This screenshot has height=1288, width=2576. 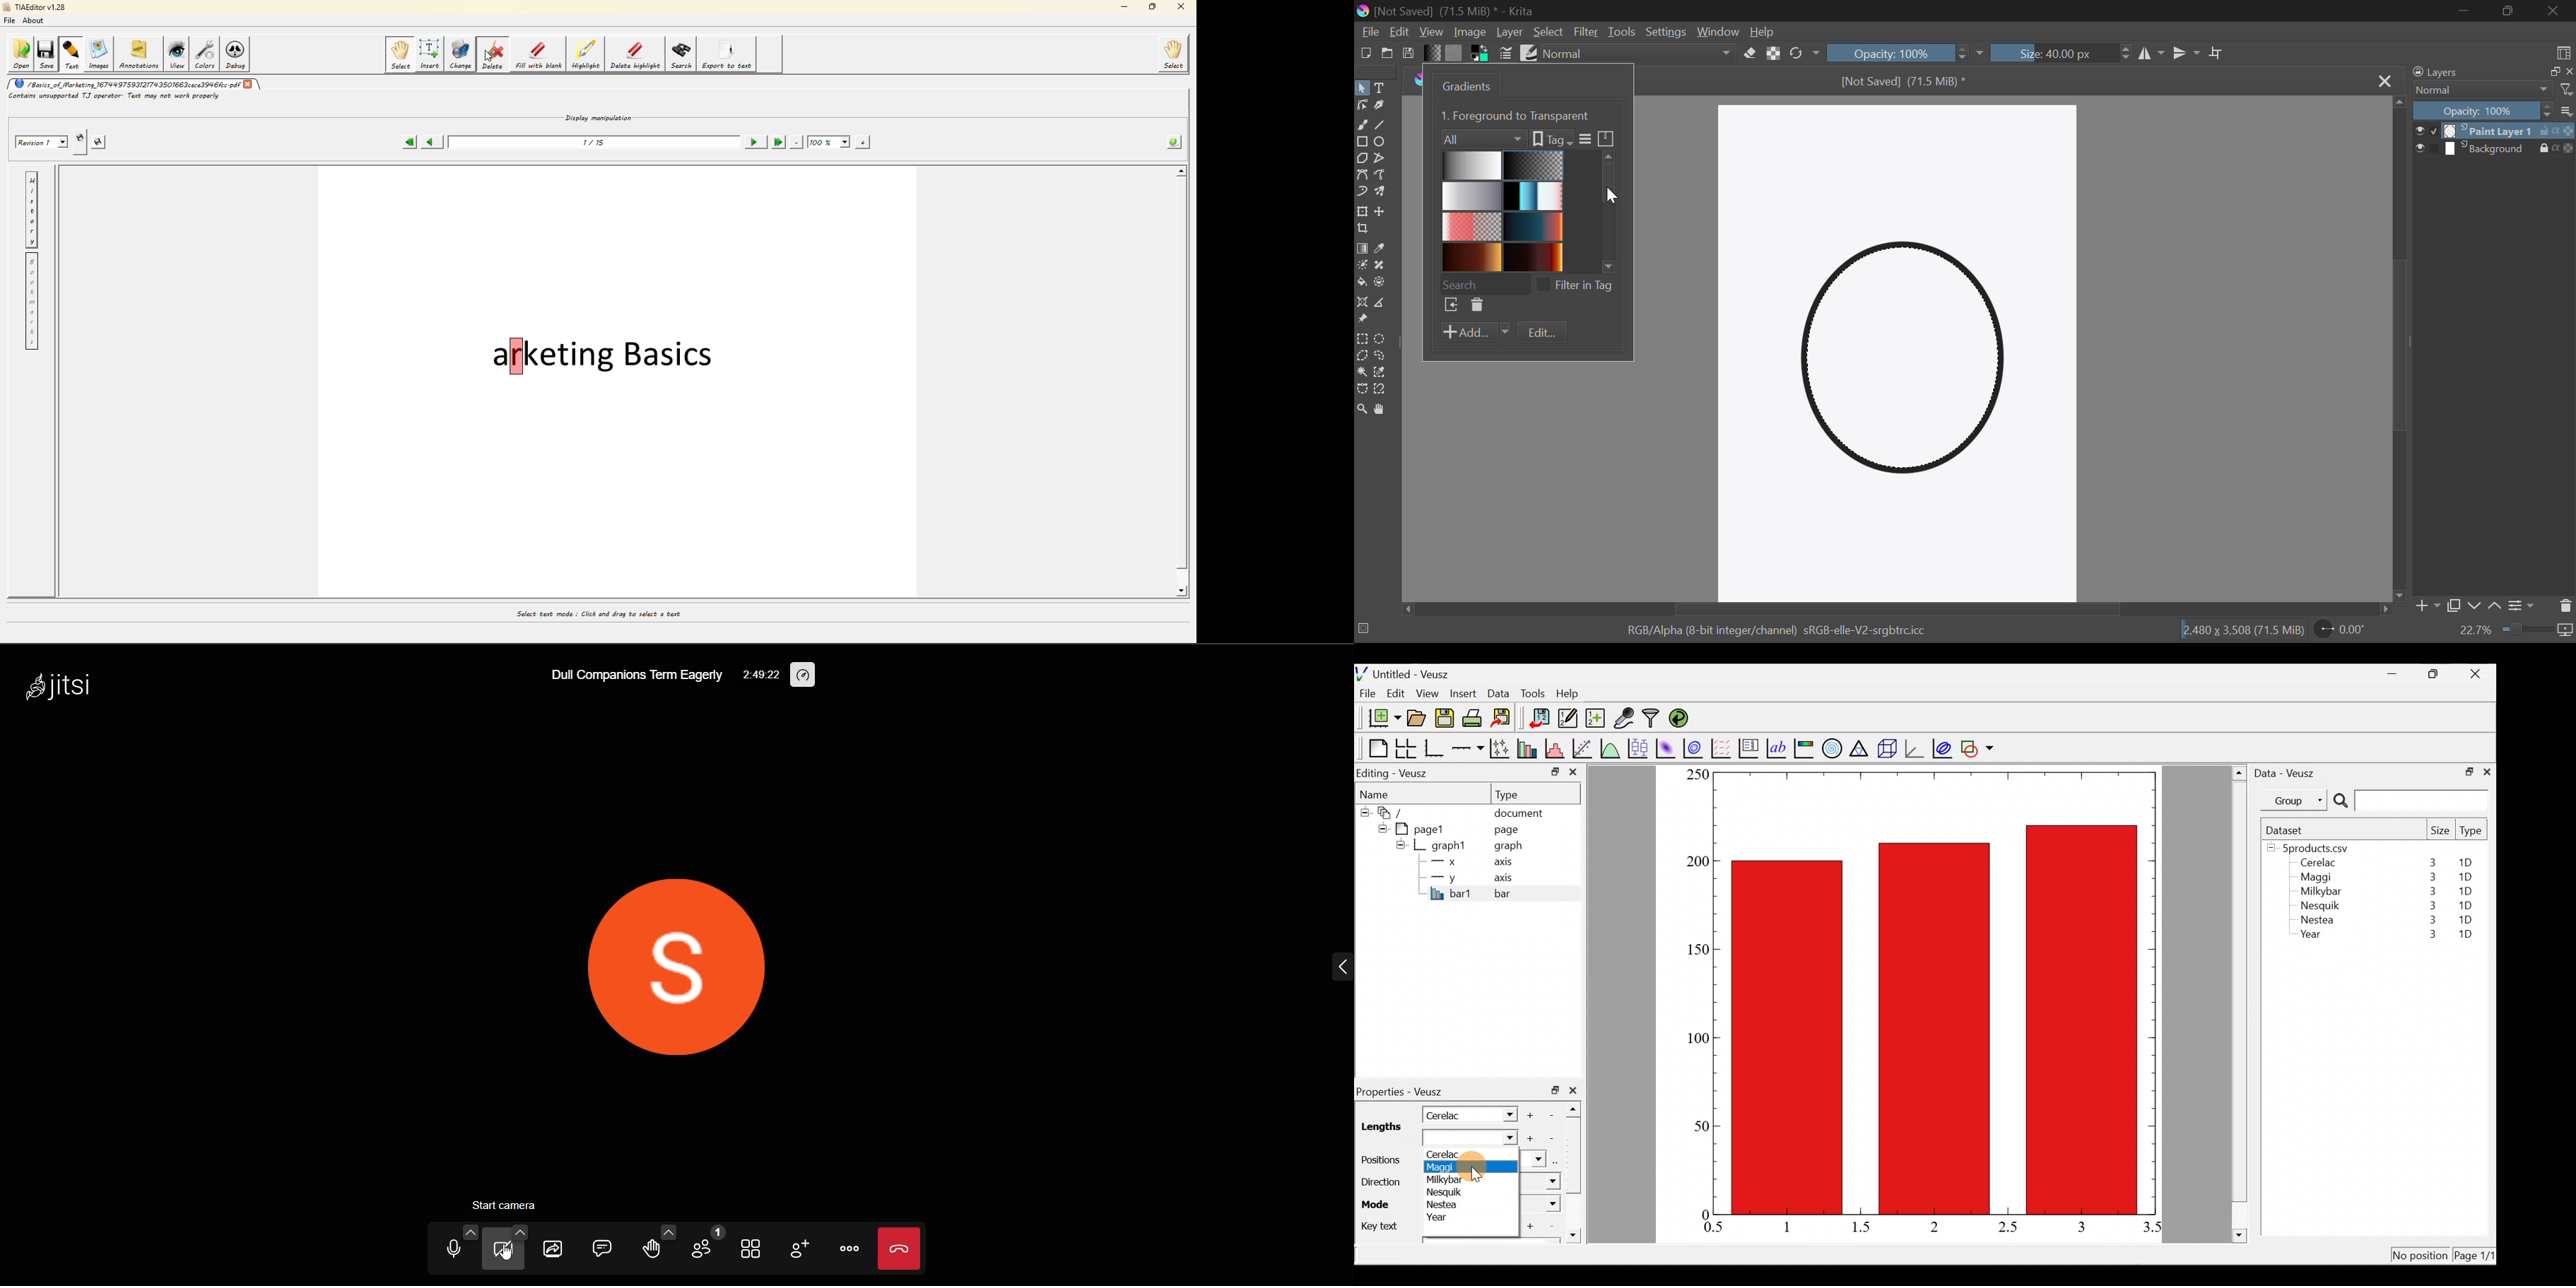 What do you see at coordinates (514, 1254) in the screenshot?
I see `curosr` at bounding box center [514, 1254].